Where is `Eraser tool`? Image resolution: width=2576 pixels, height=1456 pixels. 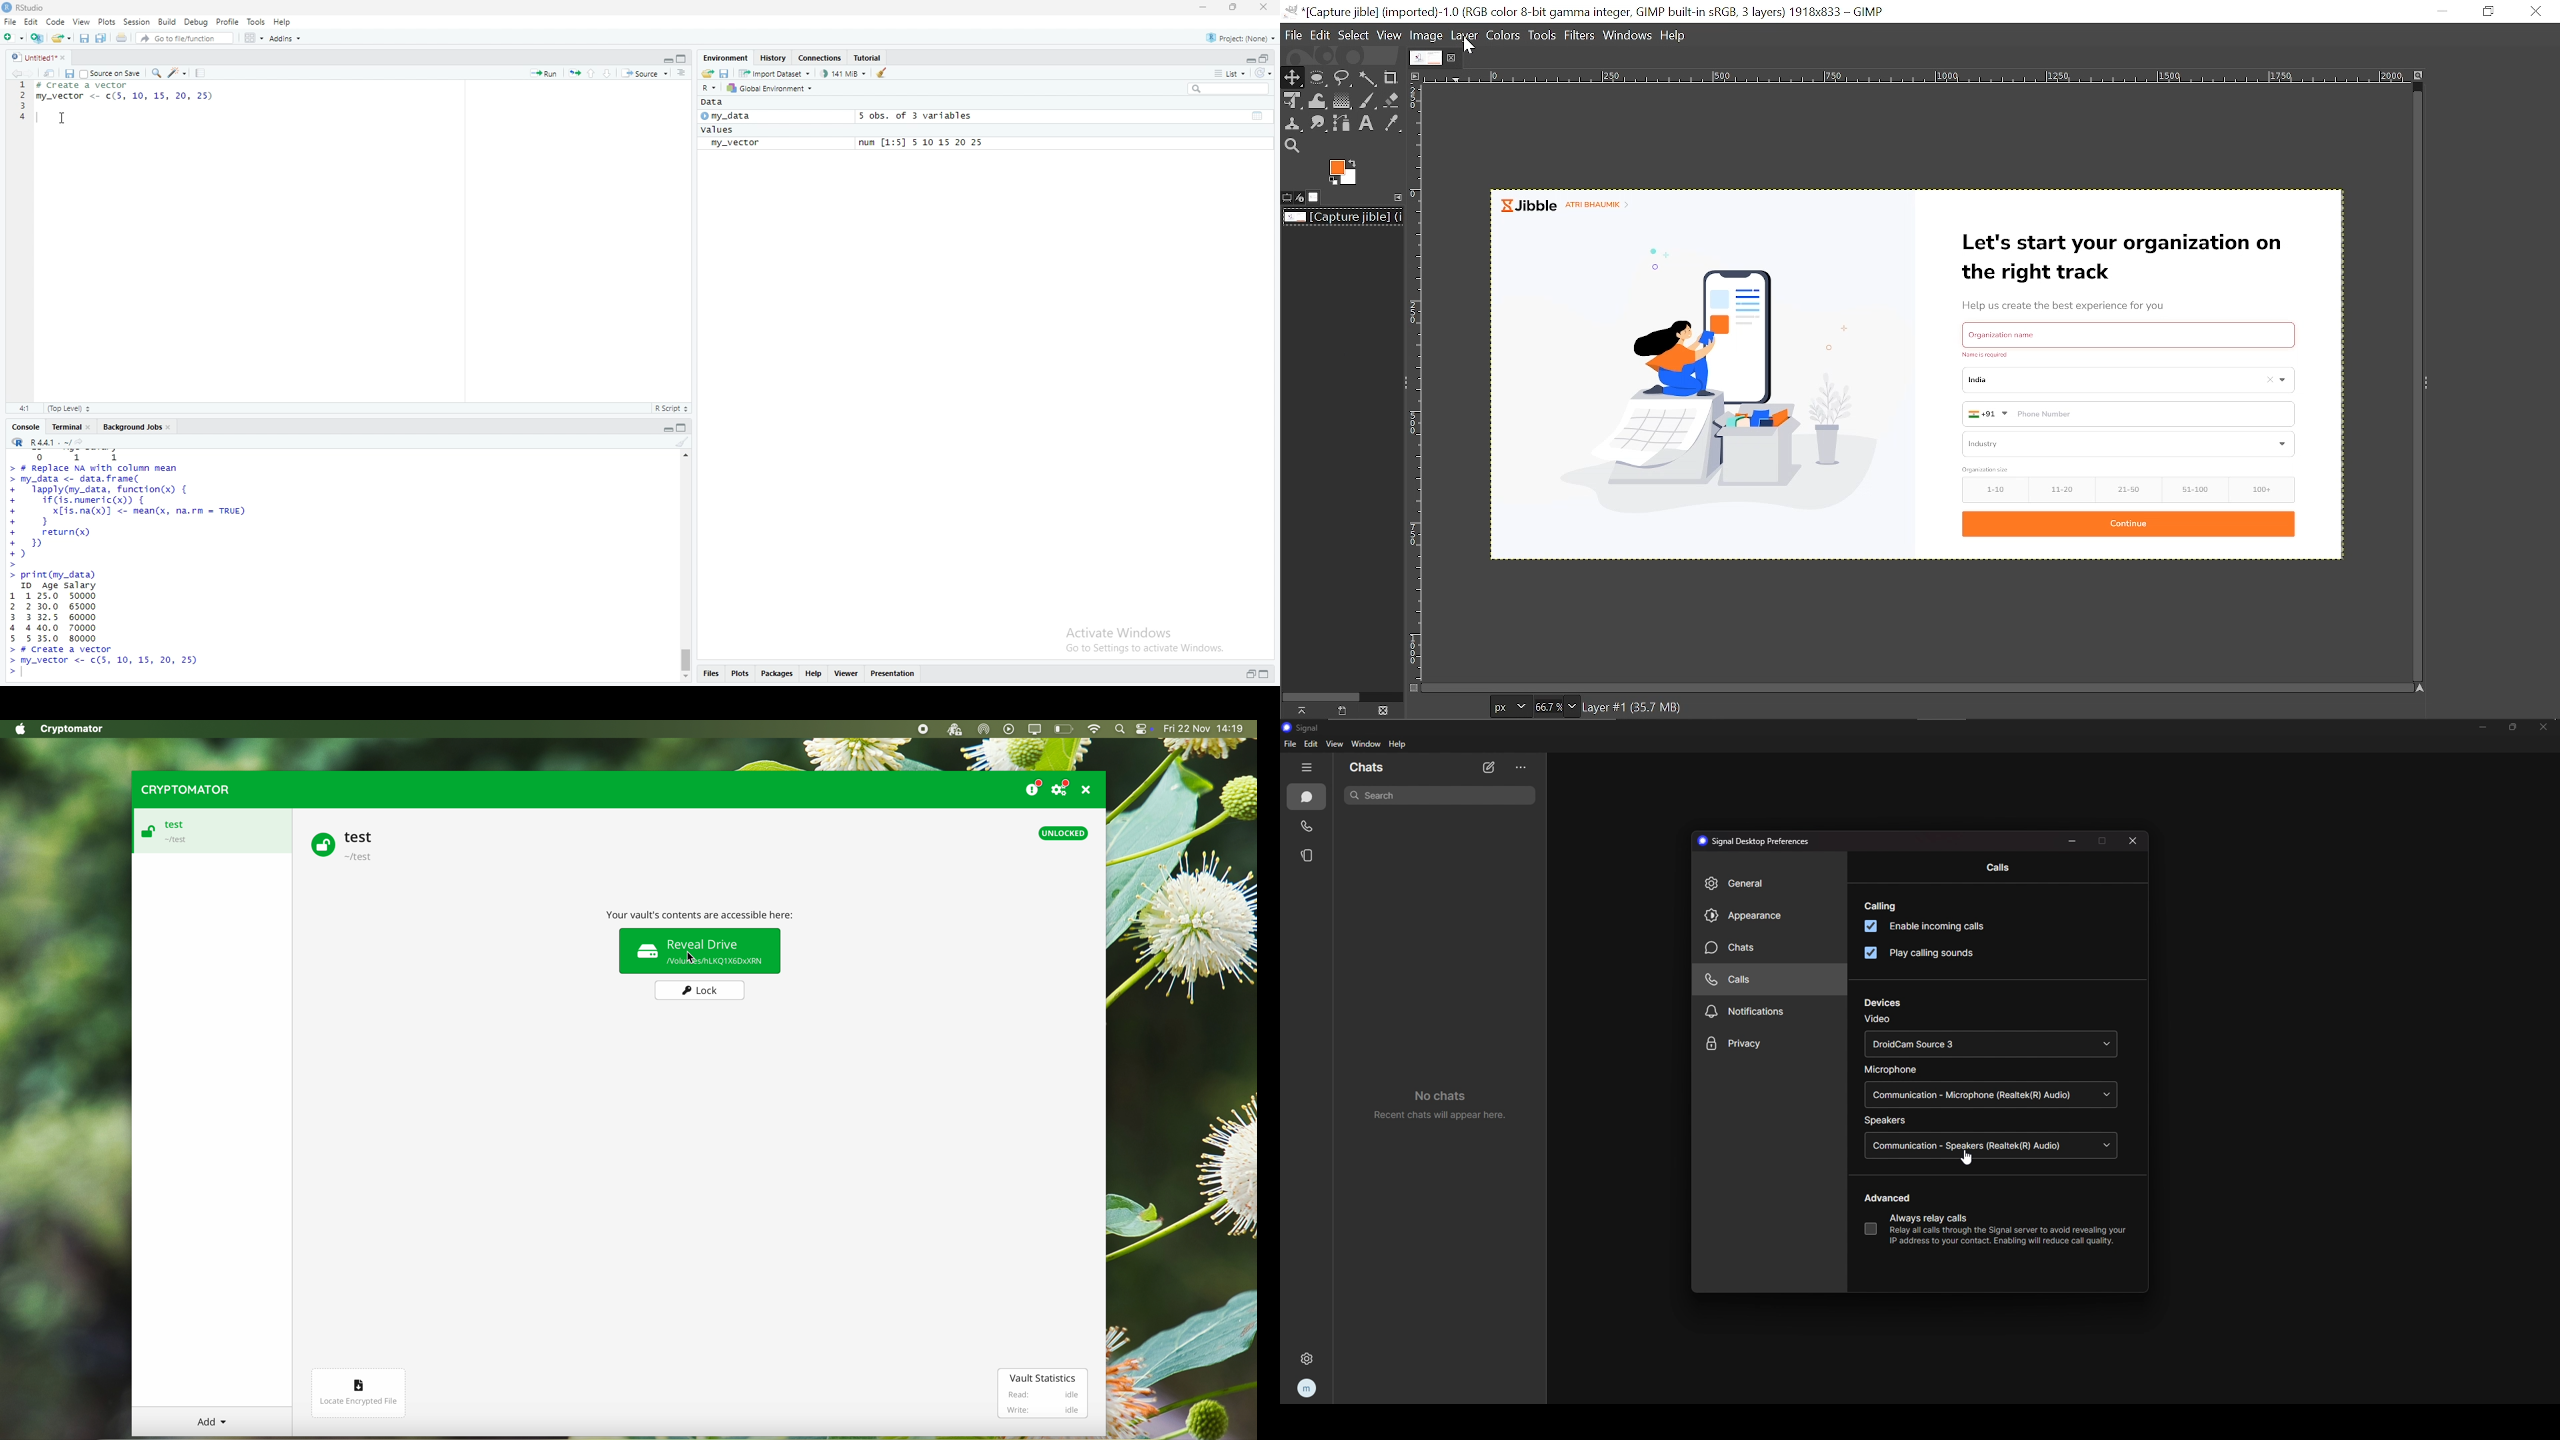 Eraser tool is located at coordinates (1392, 99).